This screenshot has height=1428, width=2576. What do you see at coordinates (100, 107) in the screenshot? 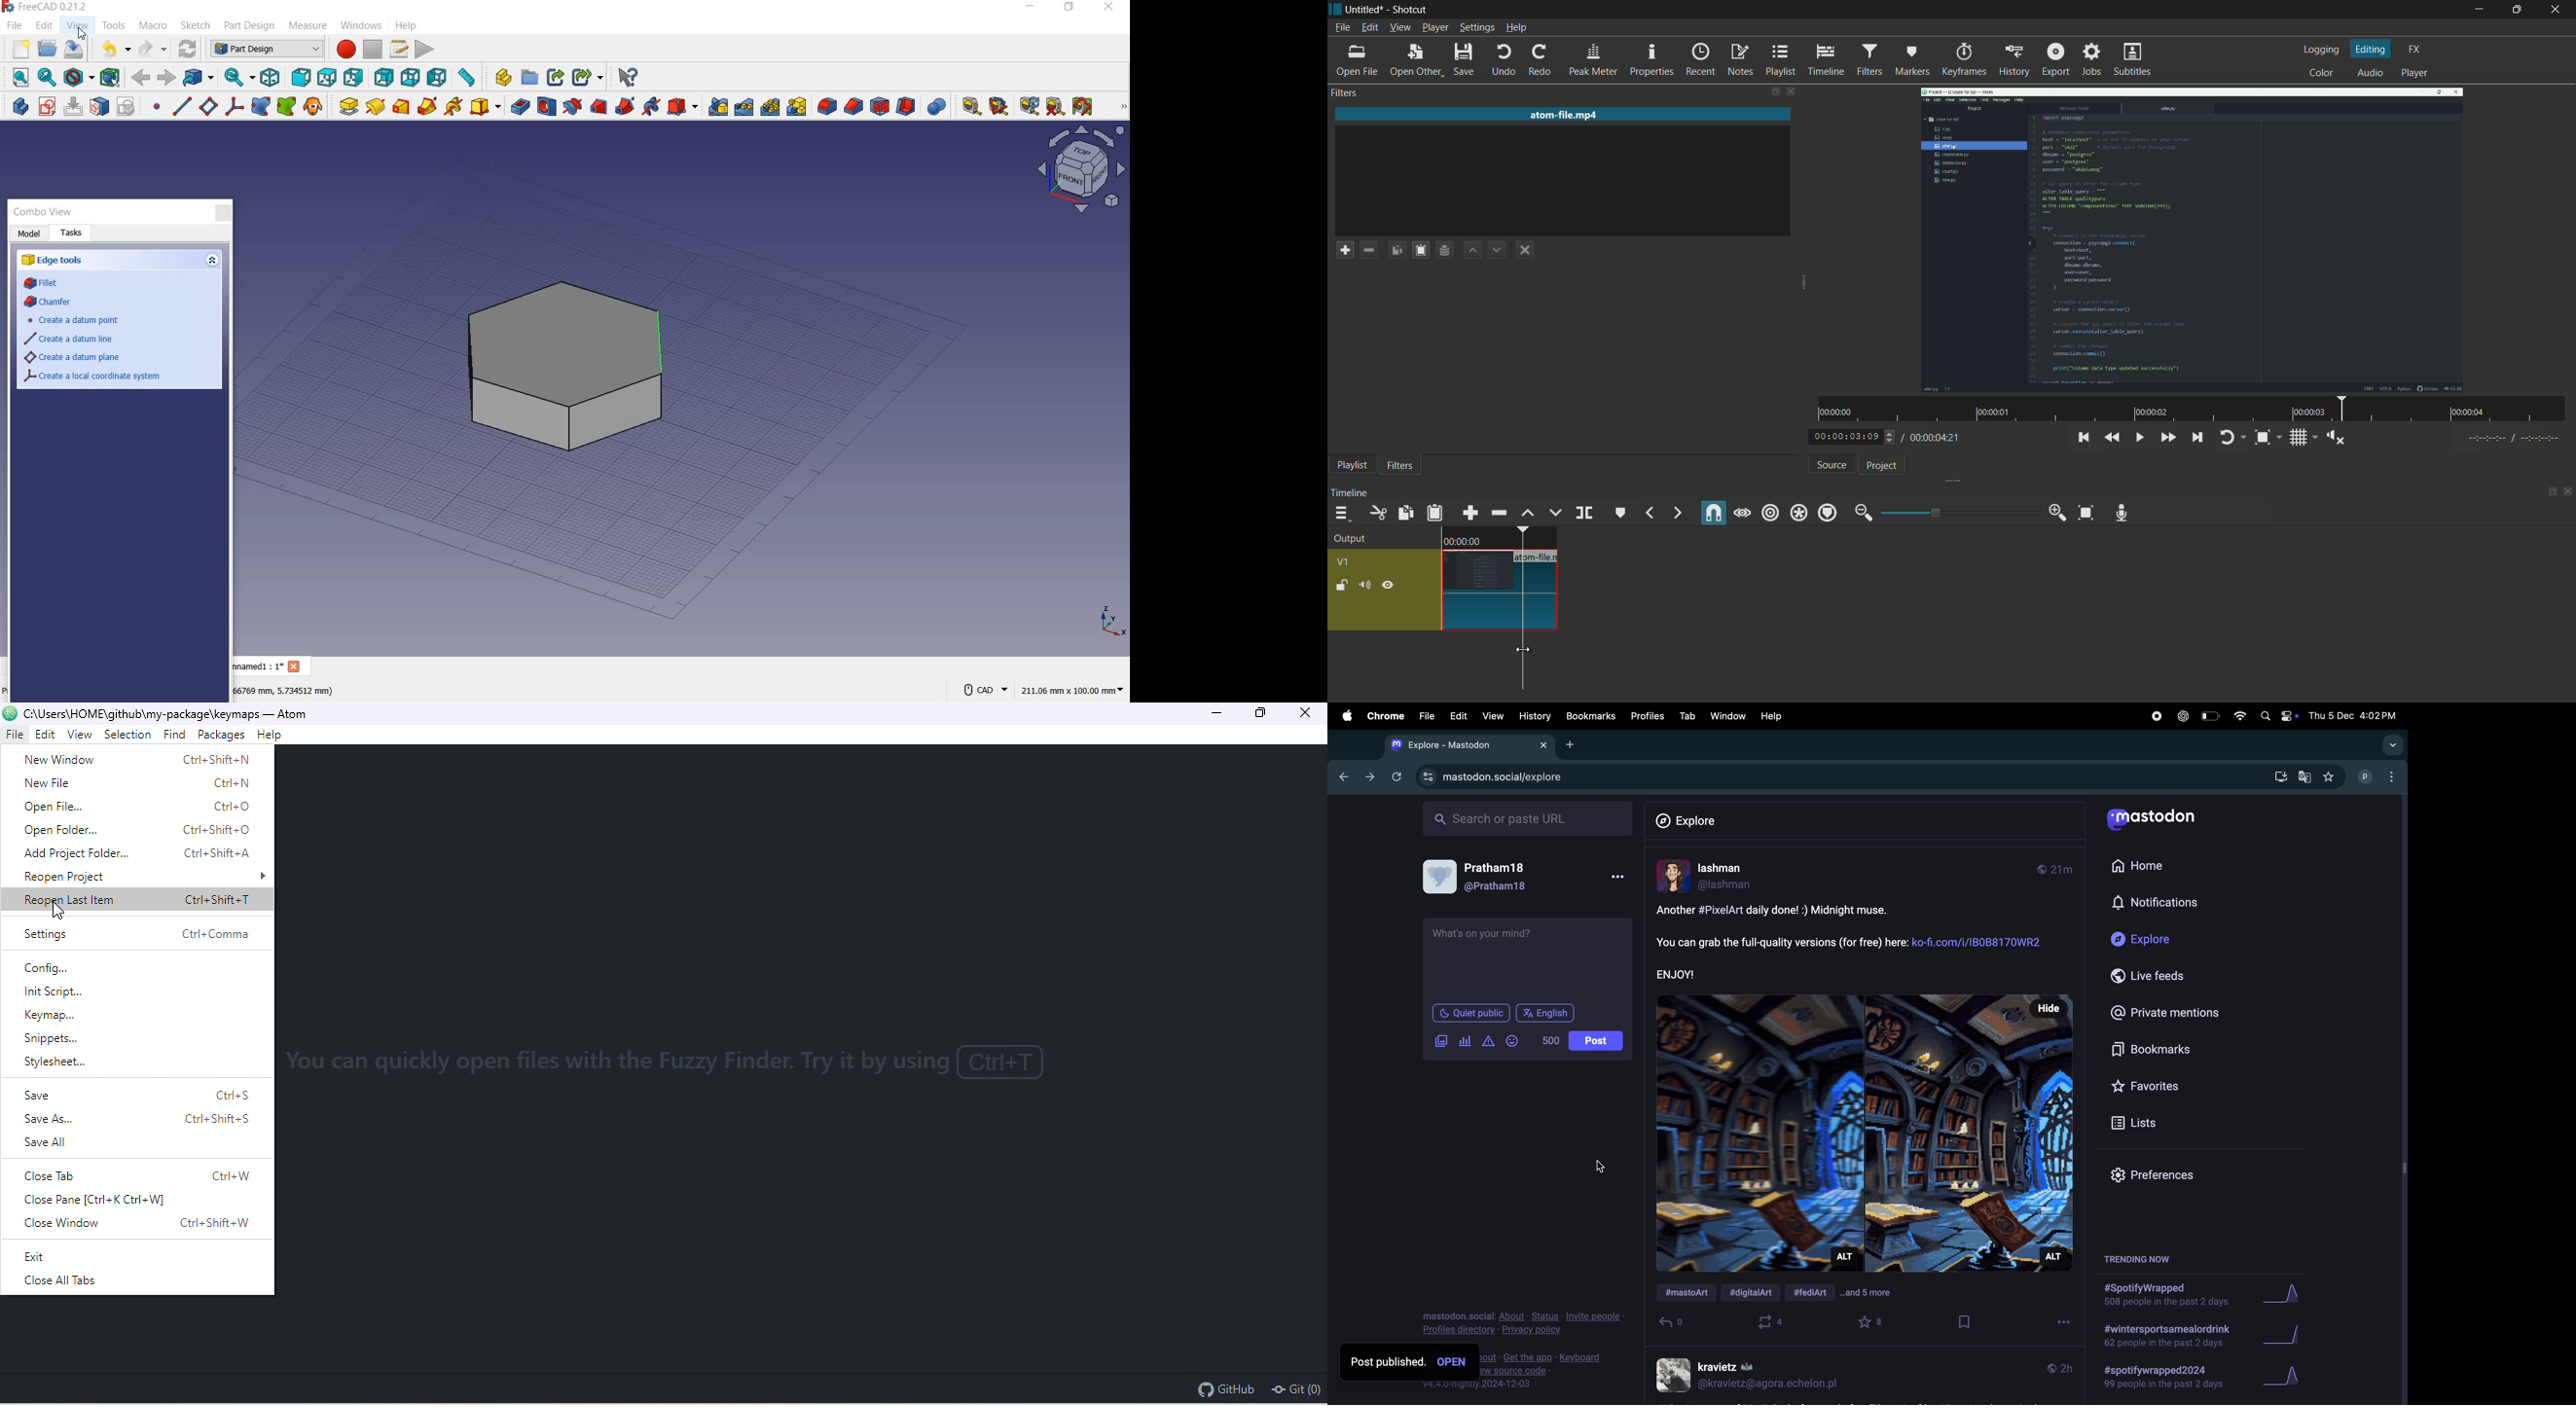
I see `map sketch to face` at bounding box center [100, 107].